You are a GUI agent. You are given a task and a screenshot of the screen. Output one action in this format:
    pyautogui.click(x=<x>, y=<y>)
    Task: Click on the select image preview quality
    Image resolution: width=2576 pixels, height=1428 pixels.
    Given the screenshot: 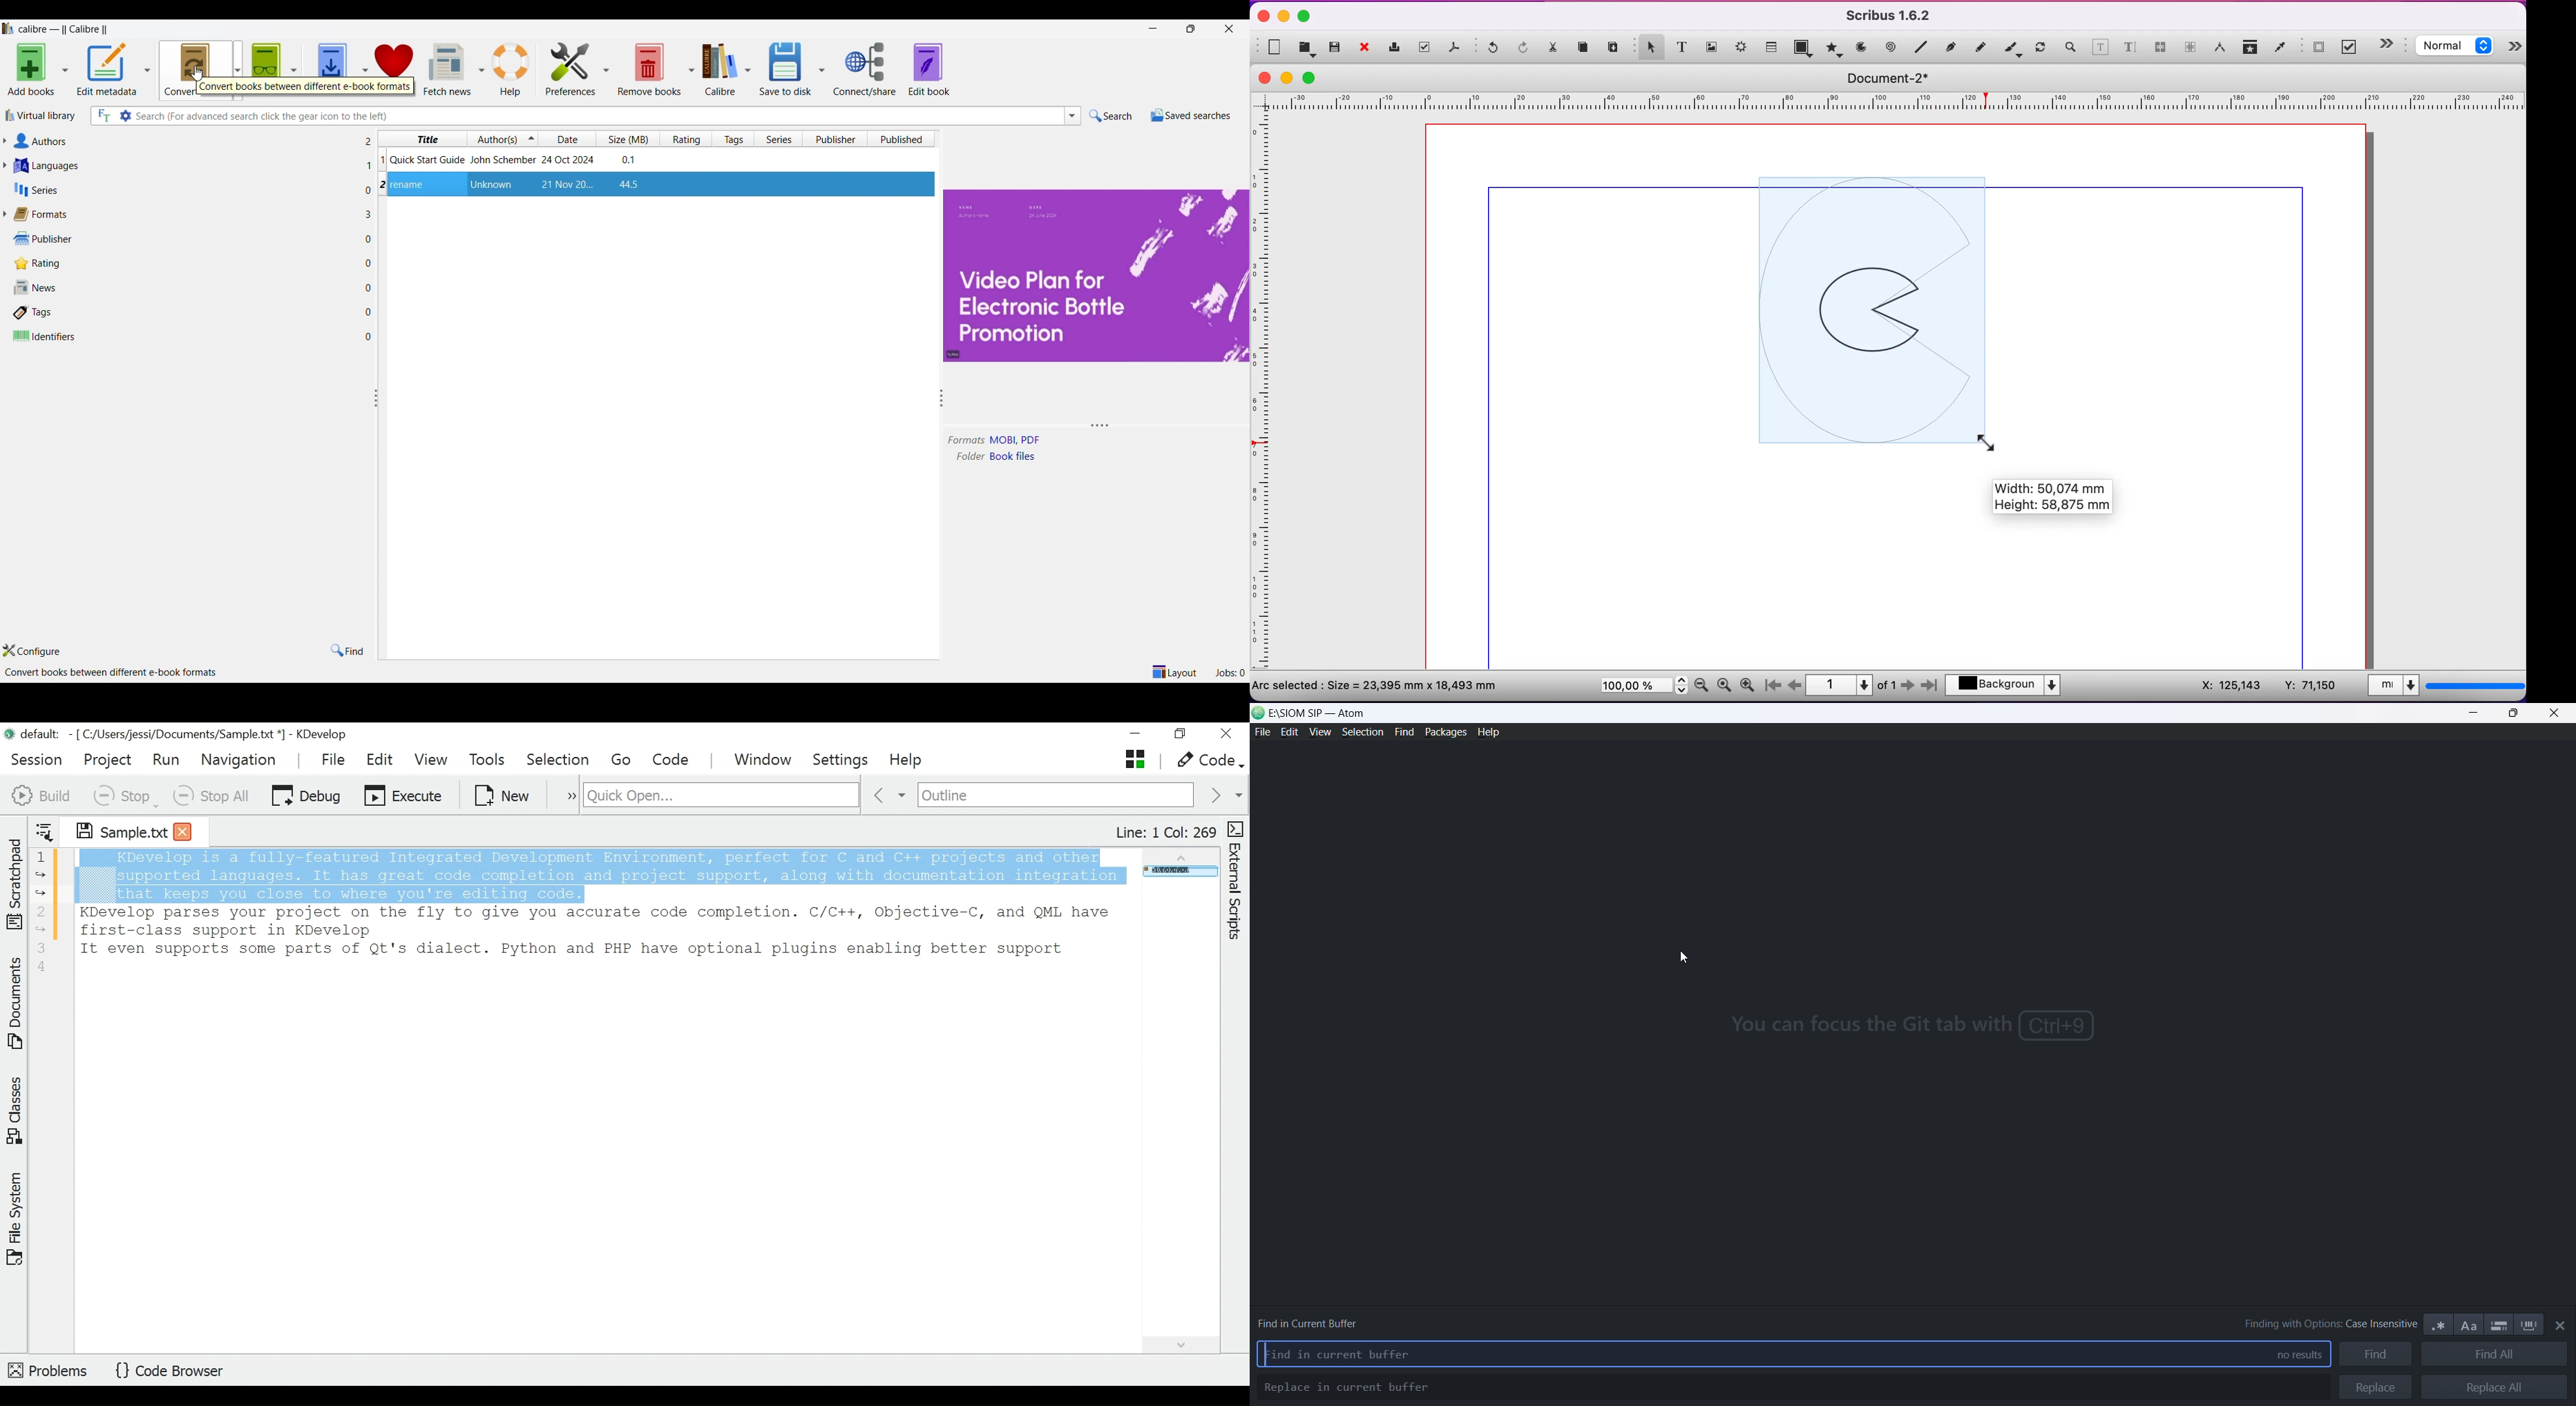 What is the action you would take?
    pyautogui.click(x=2457, y=47)
    